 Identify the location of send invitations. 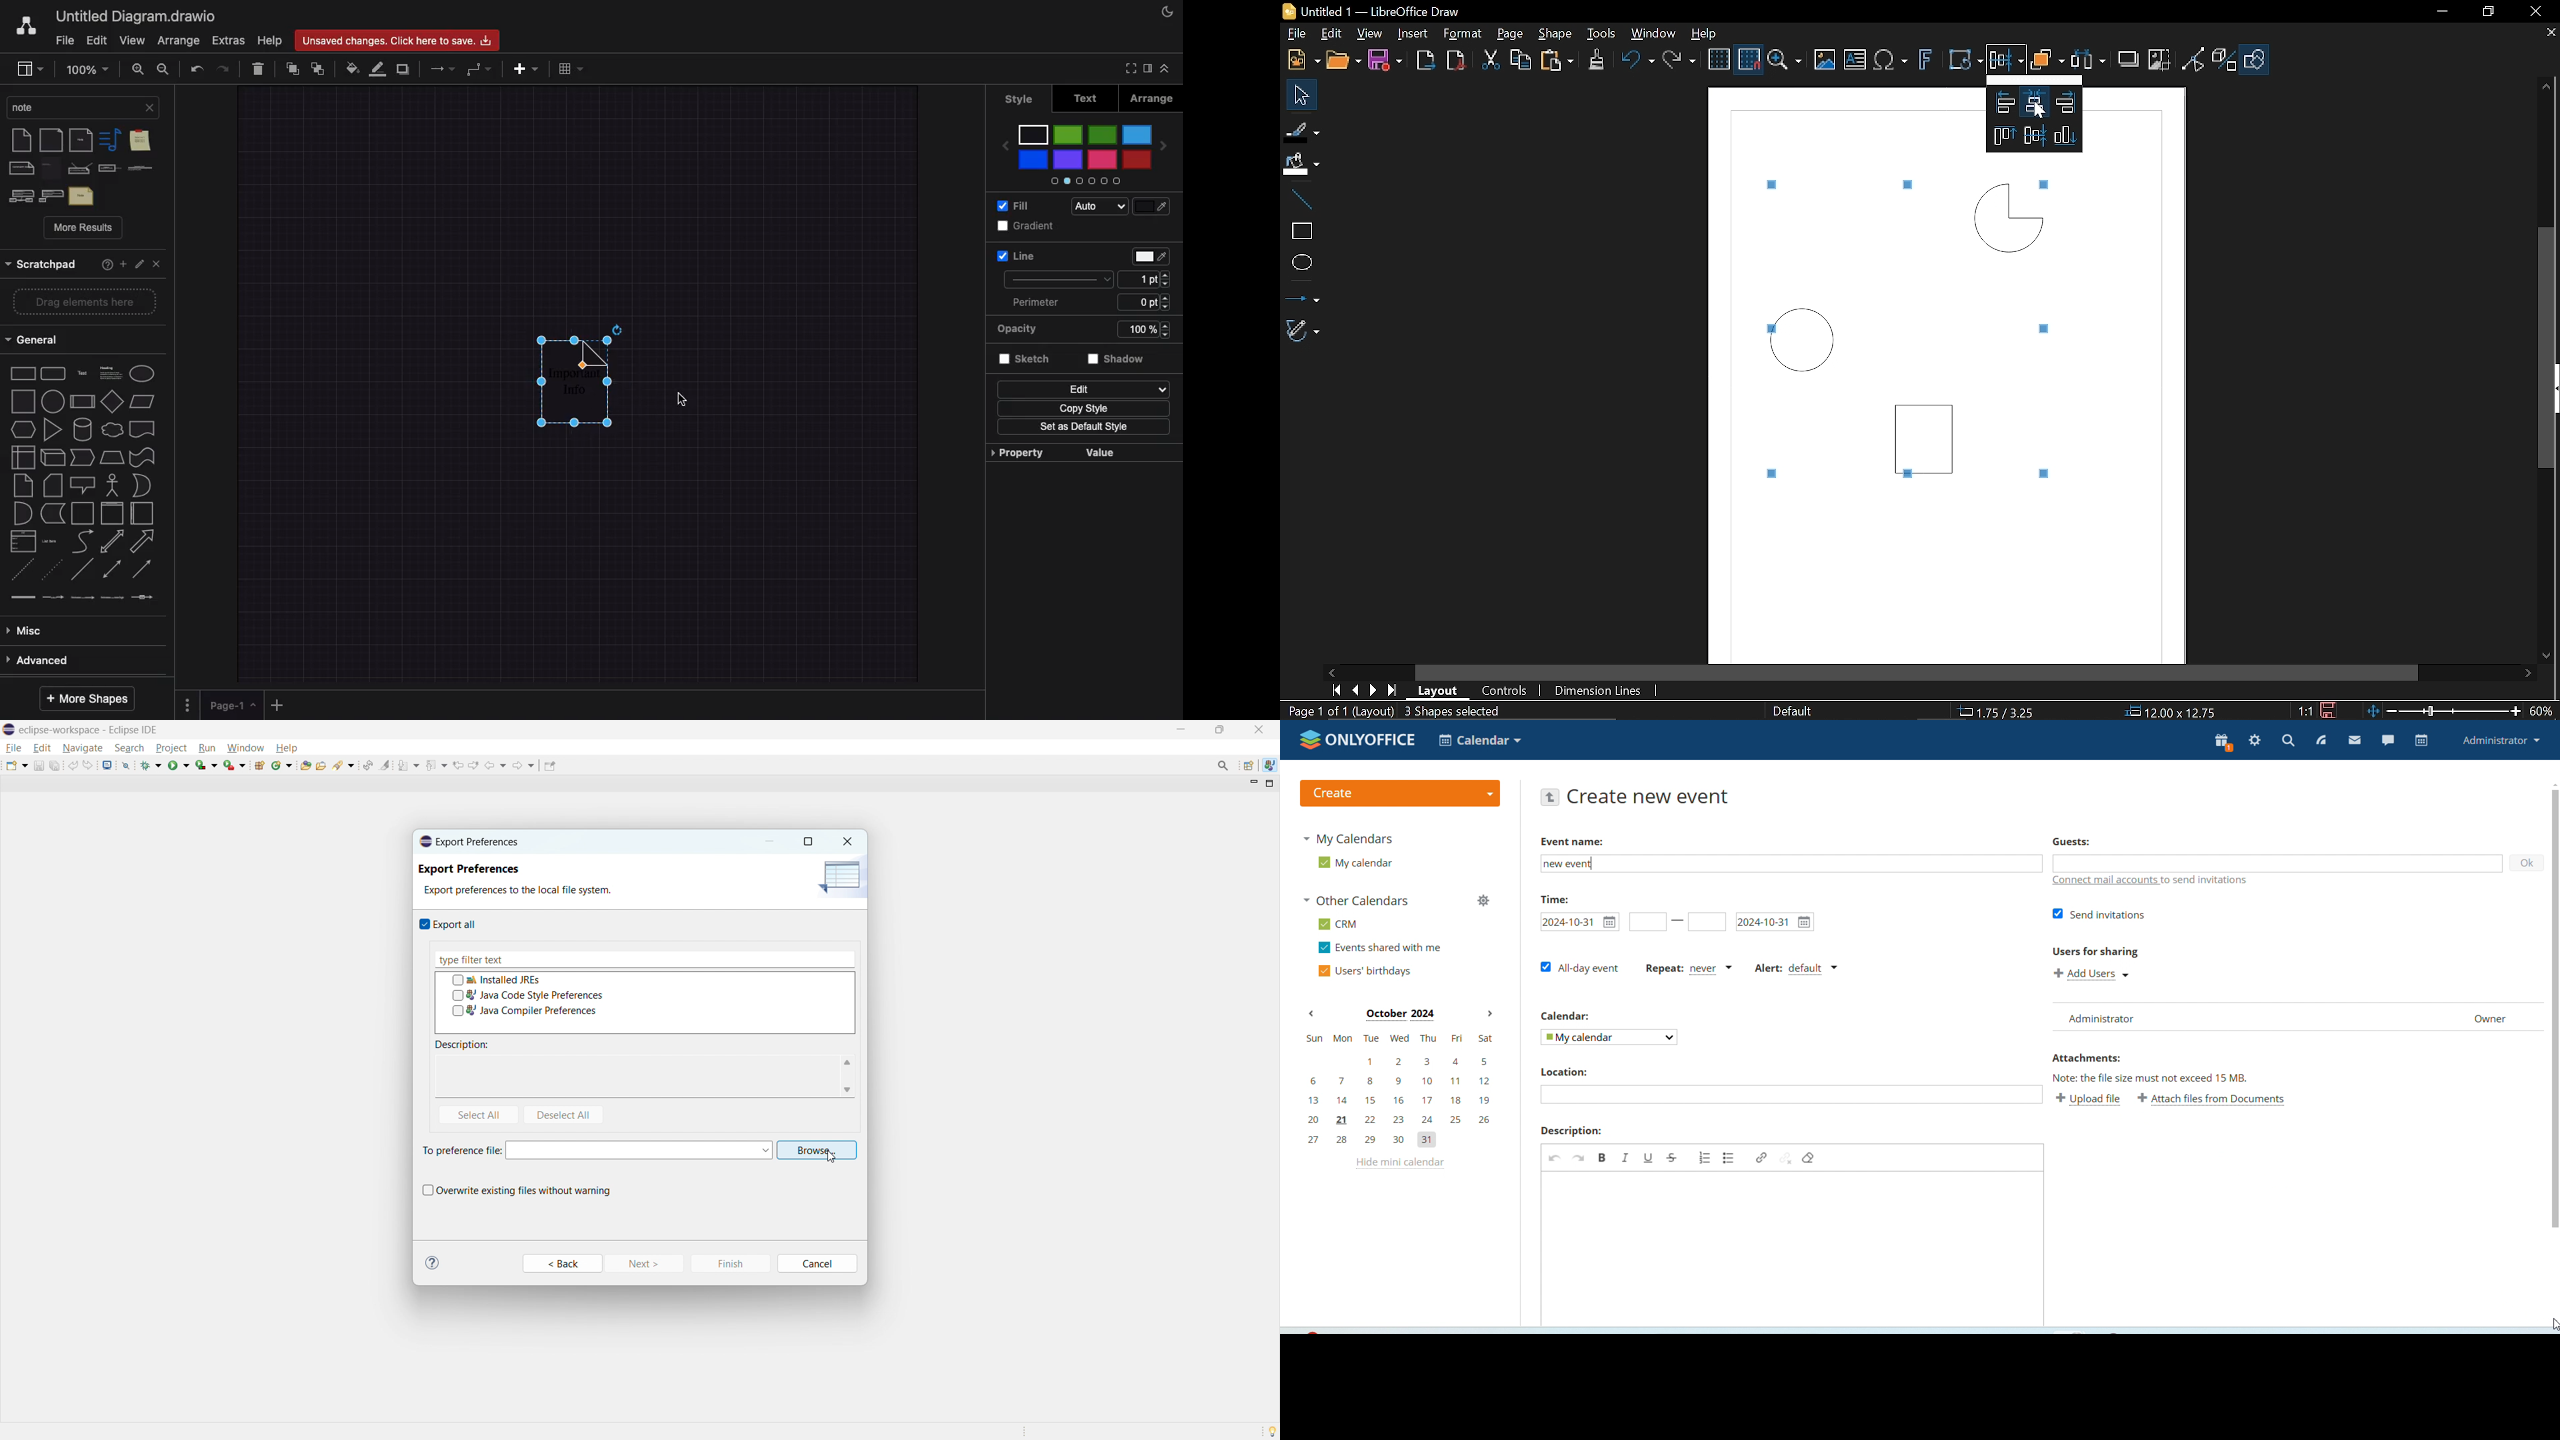
(2097, 915).